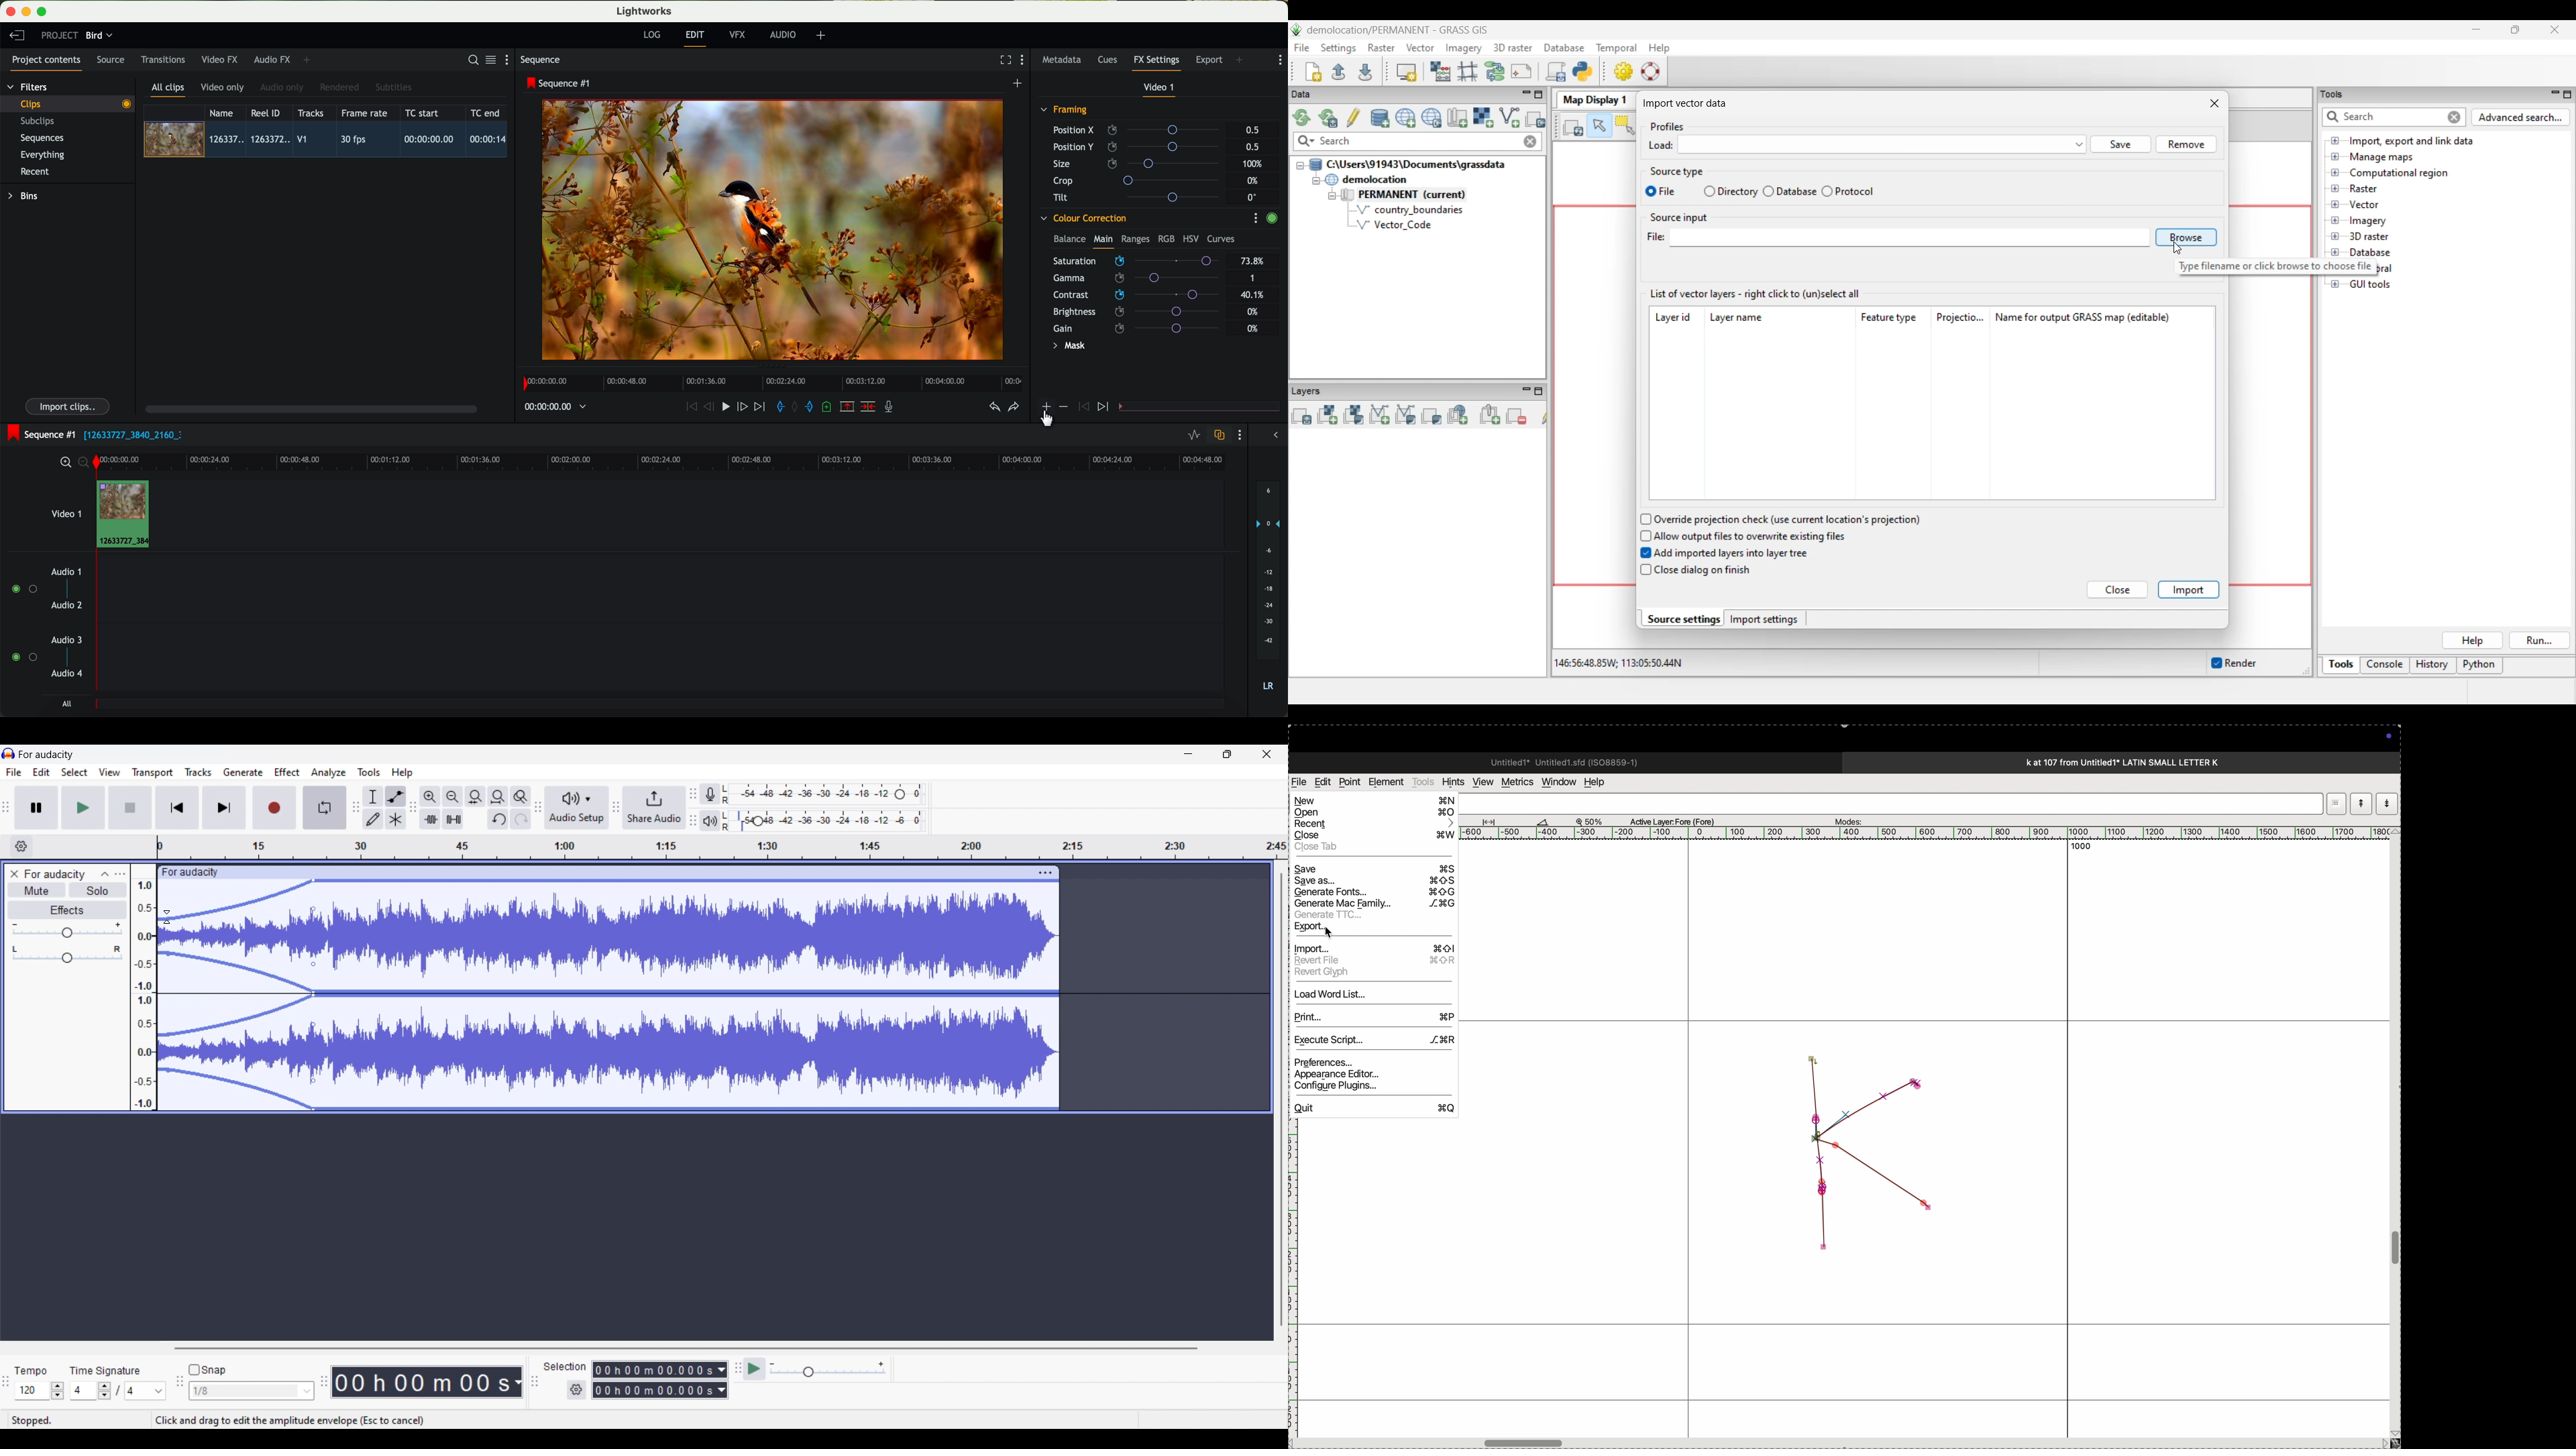  I want to click on RGB, so click(1165, 238).